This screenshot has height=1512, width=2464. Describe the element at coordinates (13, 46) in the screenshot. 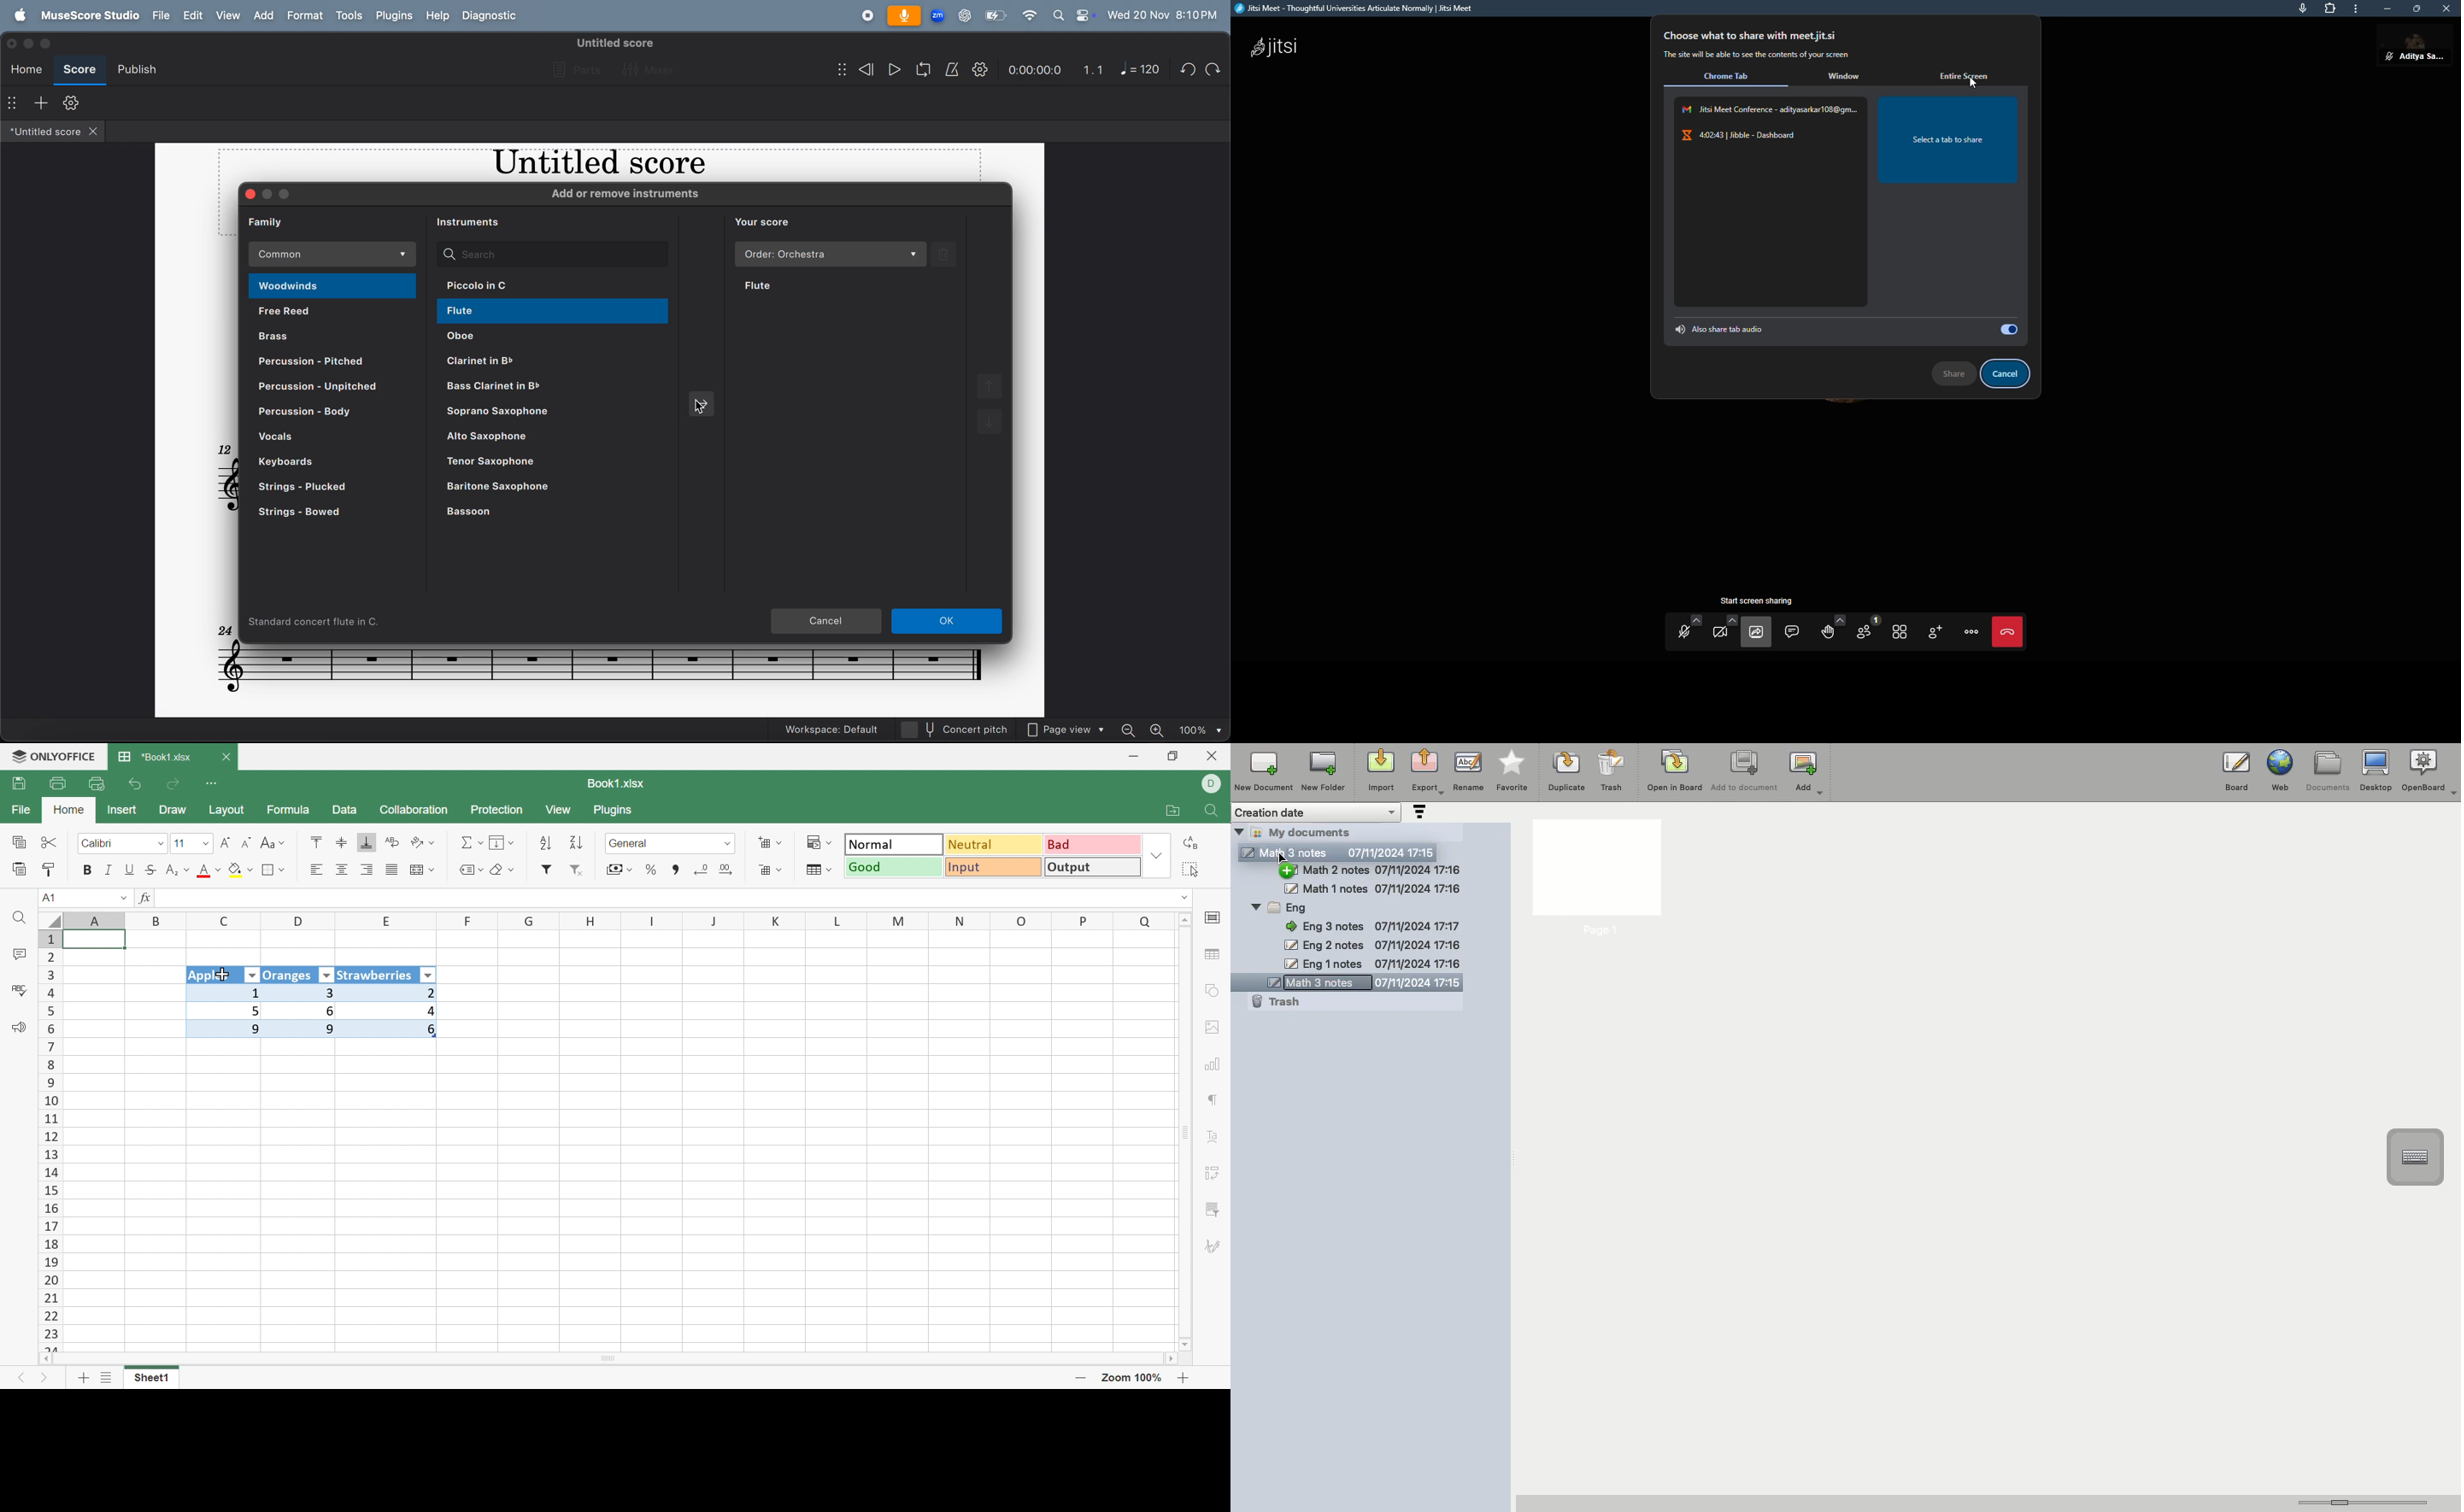

I see `close` at that location.